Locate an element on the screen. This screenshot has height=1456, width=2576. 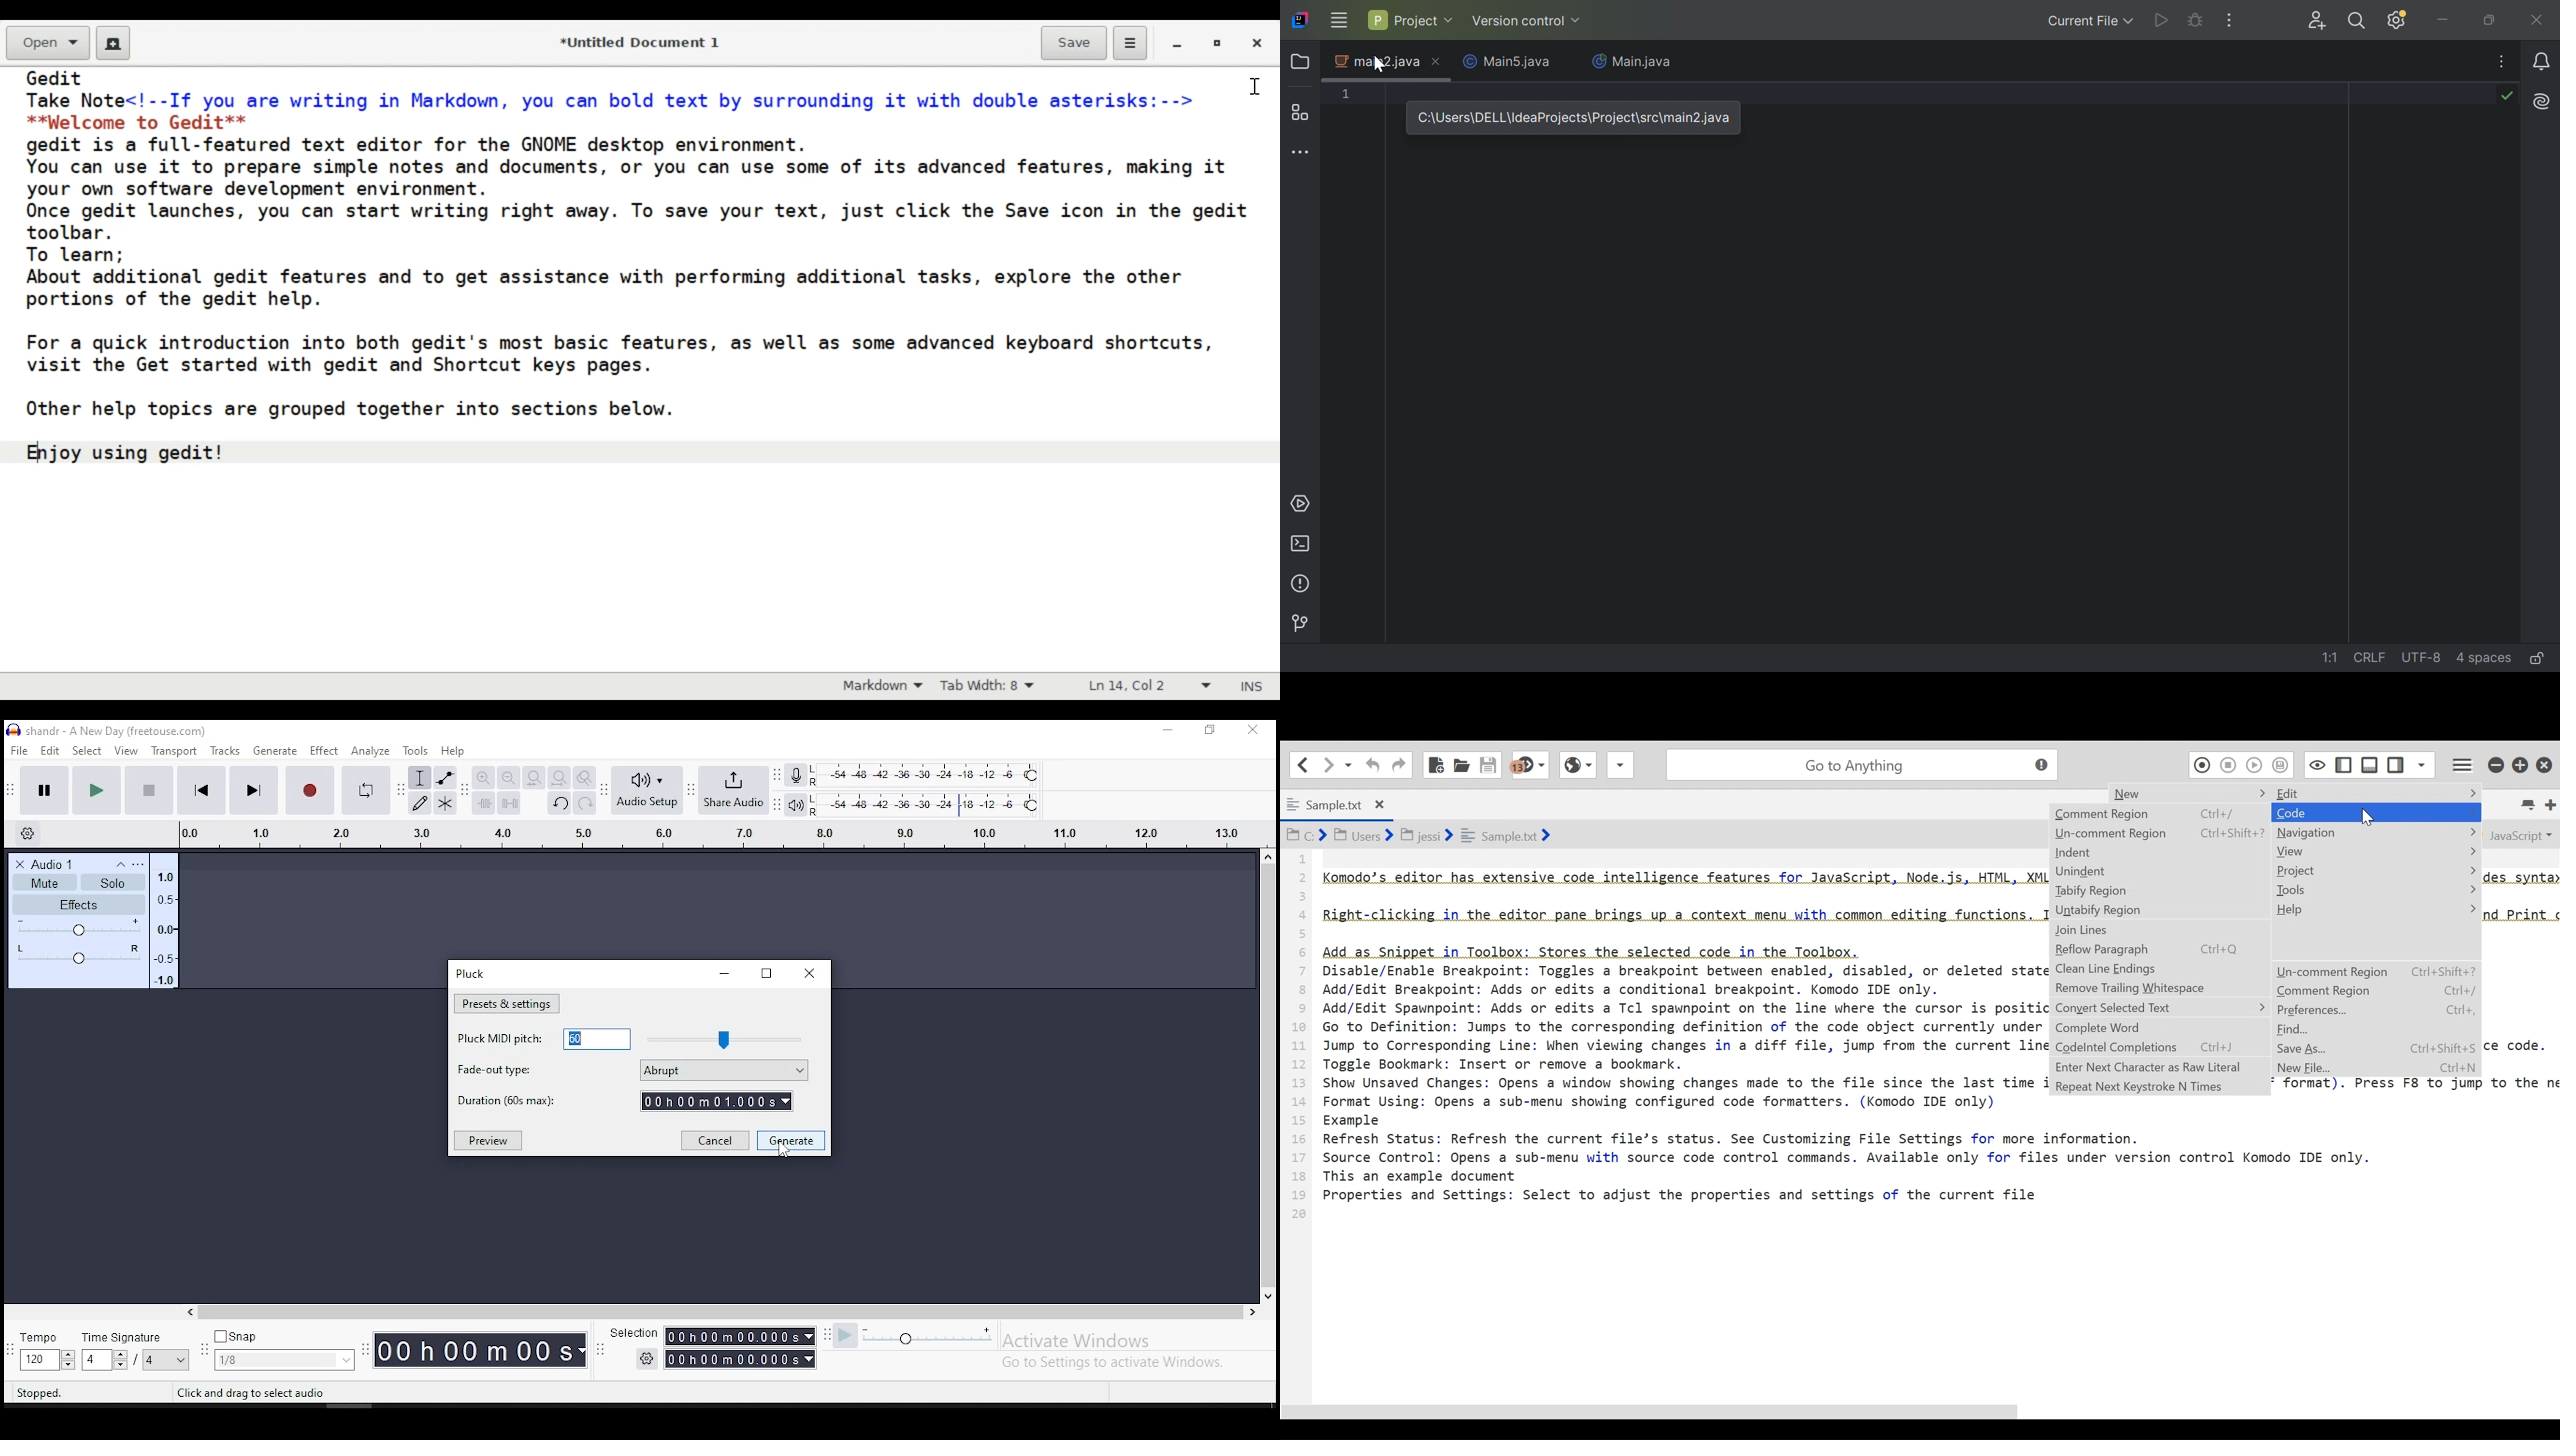
collapse is located at coordinates (121, 863).